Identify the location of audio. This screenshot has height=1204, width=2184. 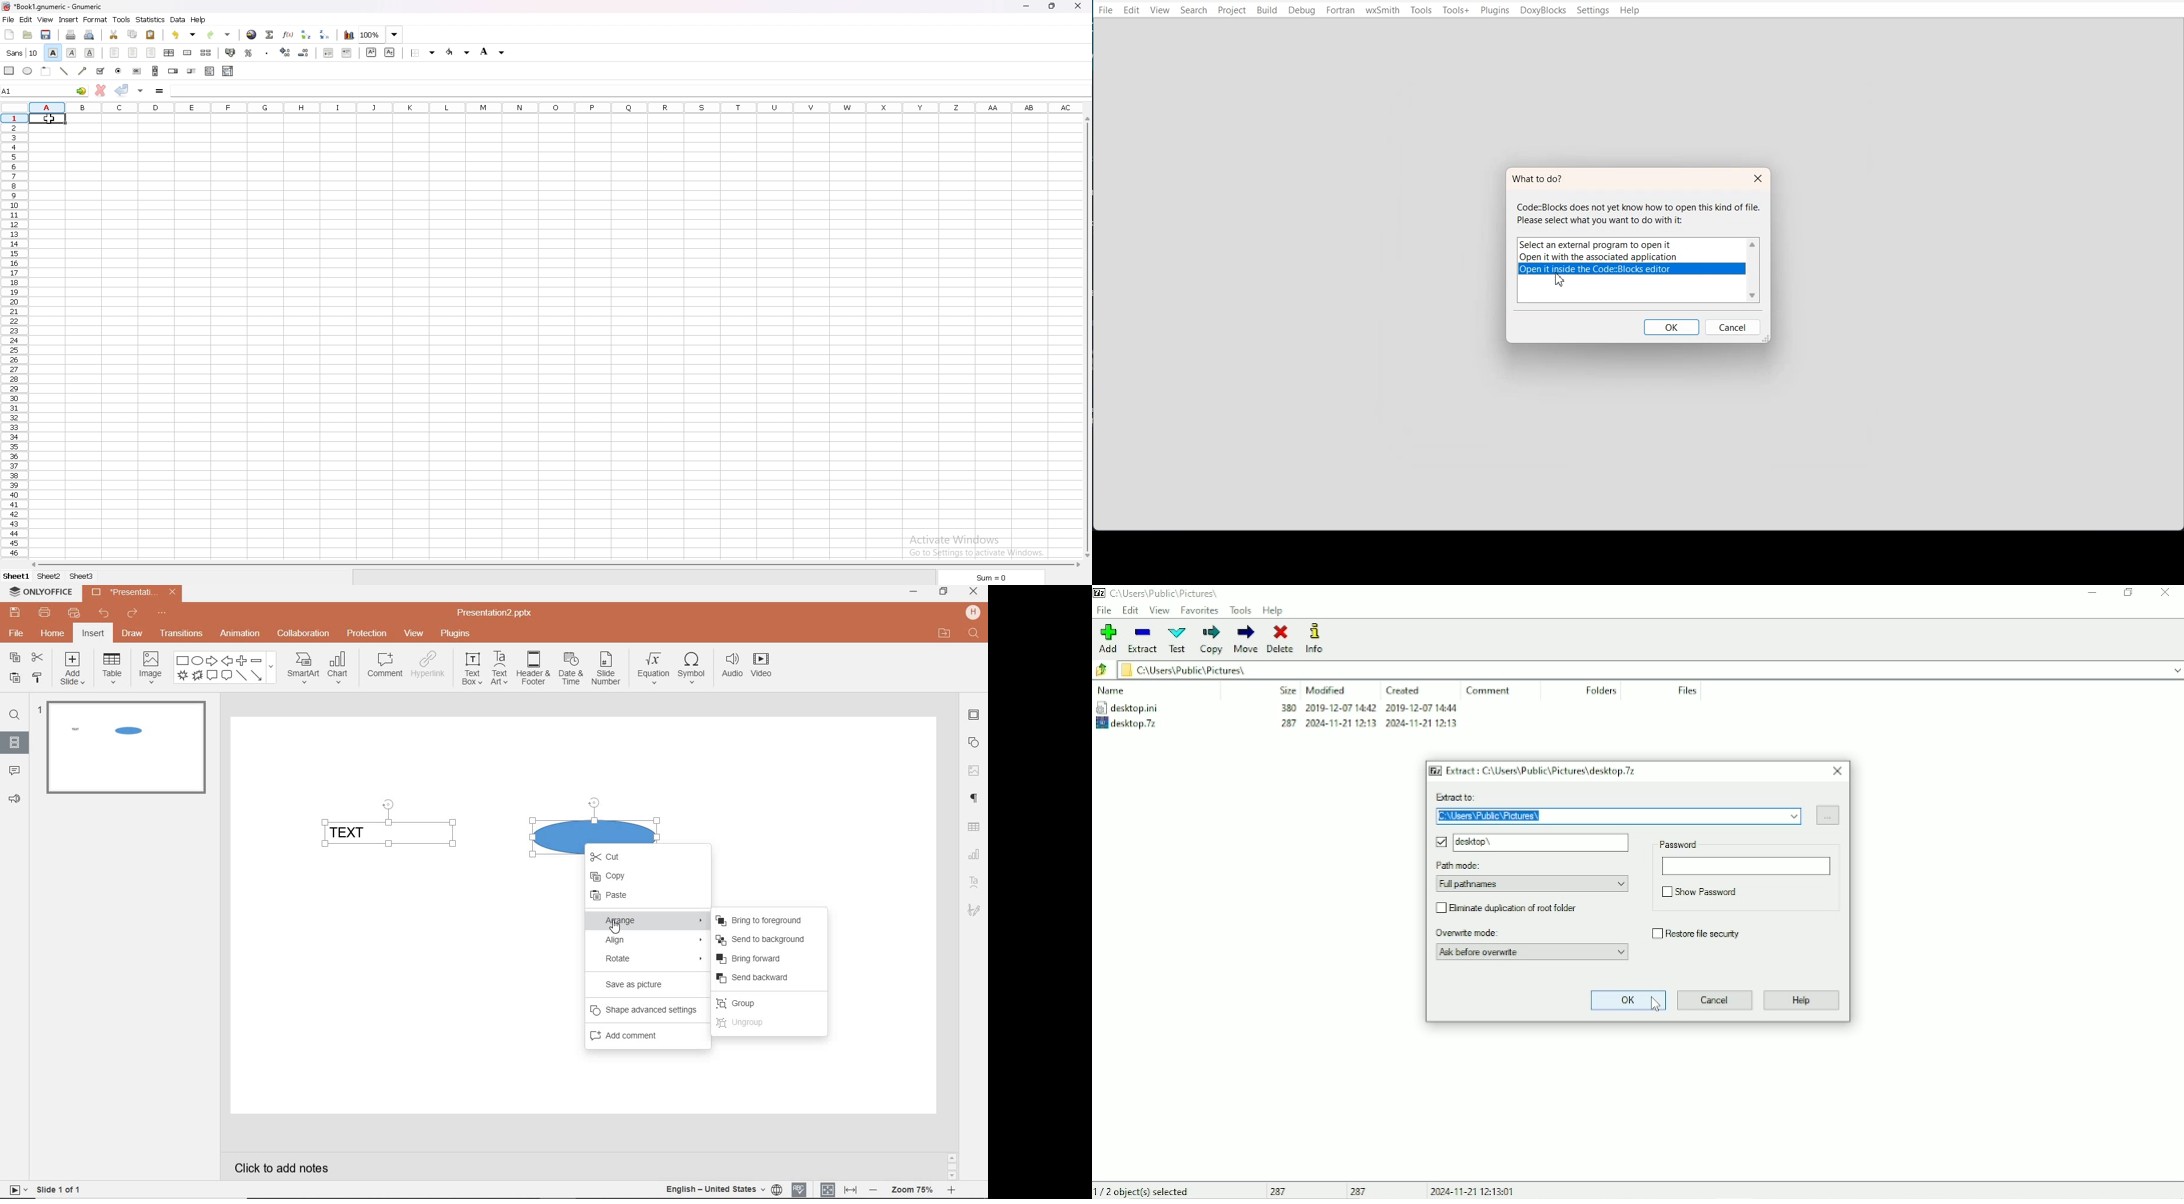
(730, 668).